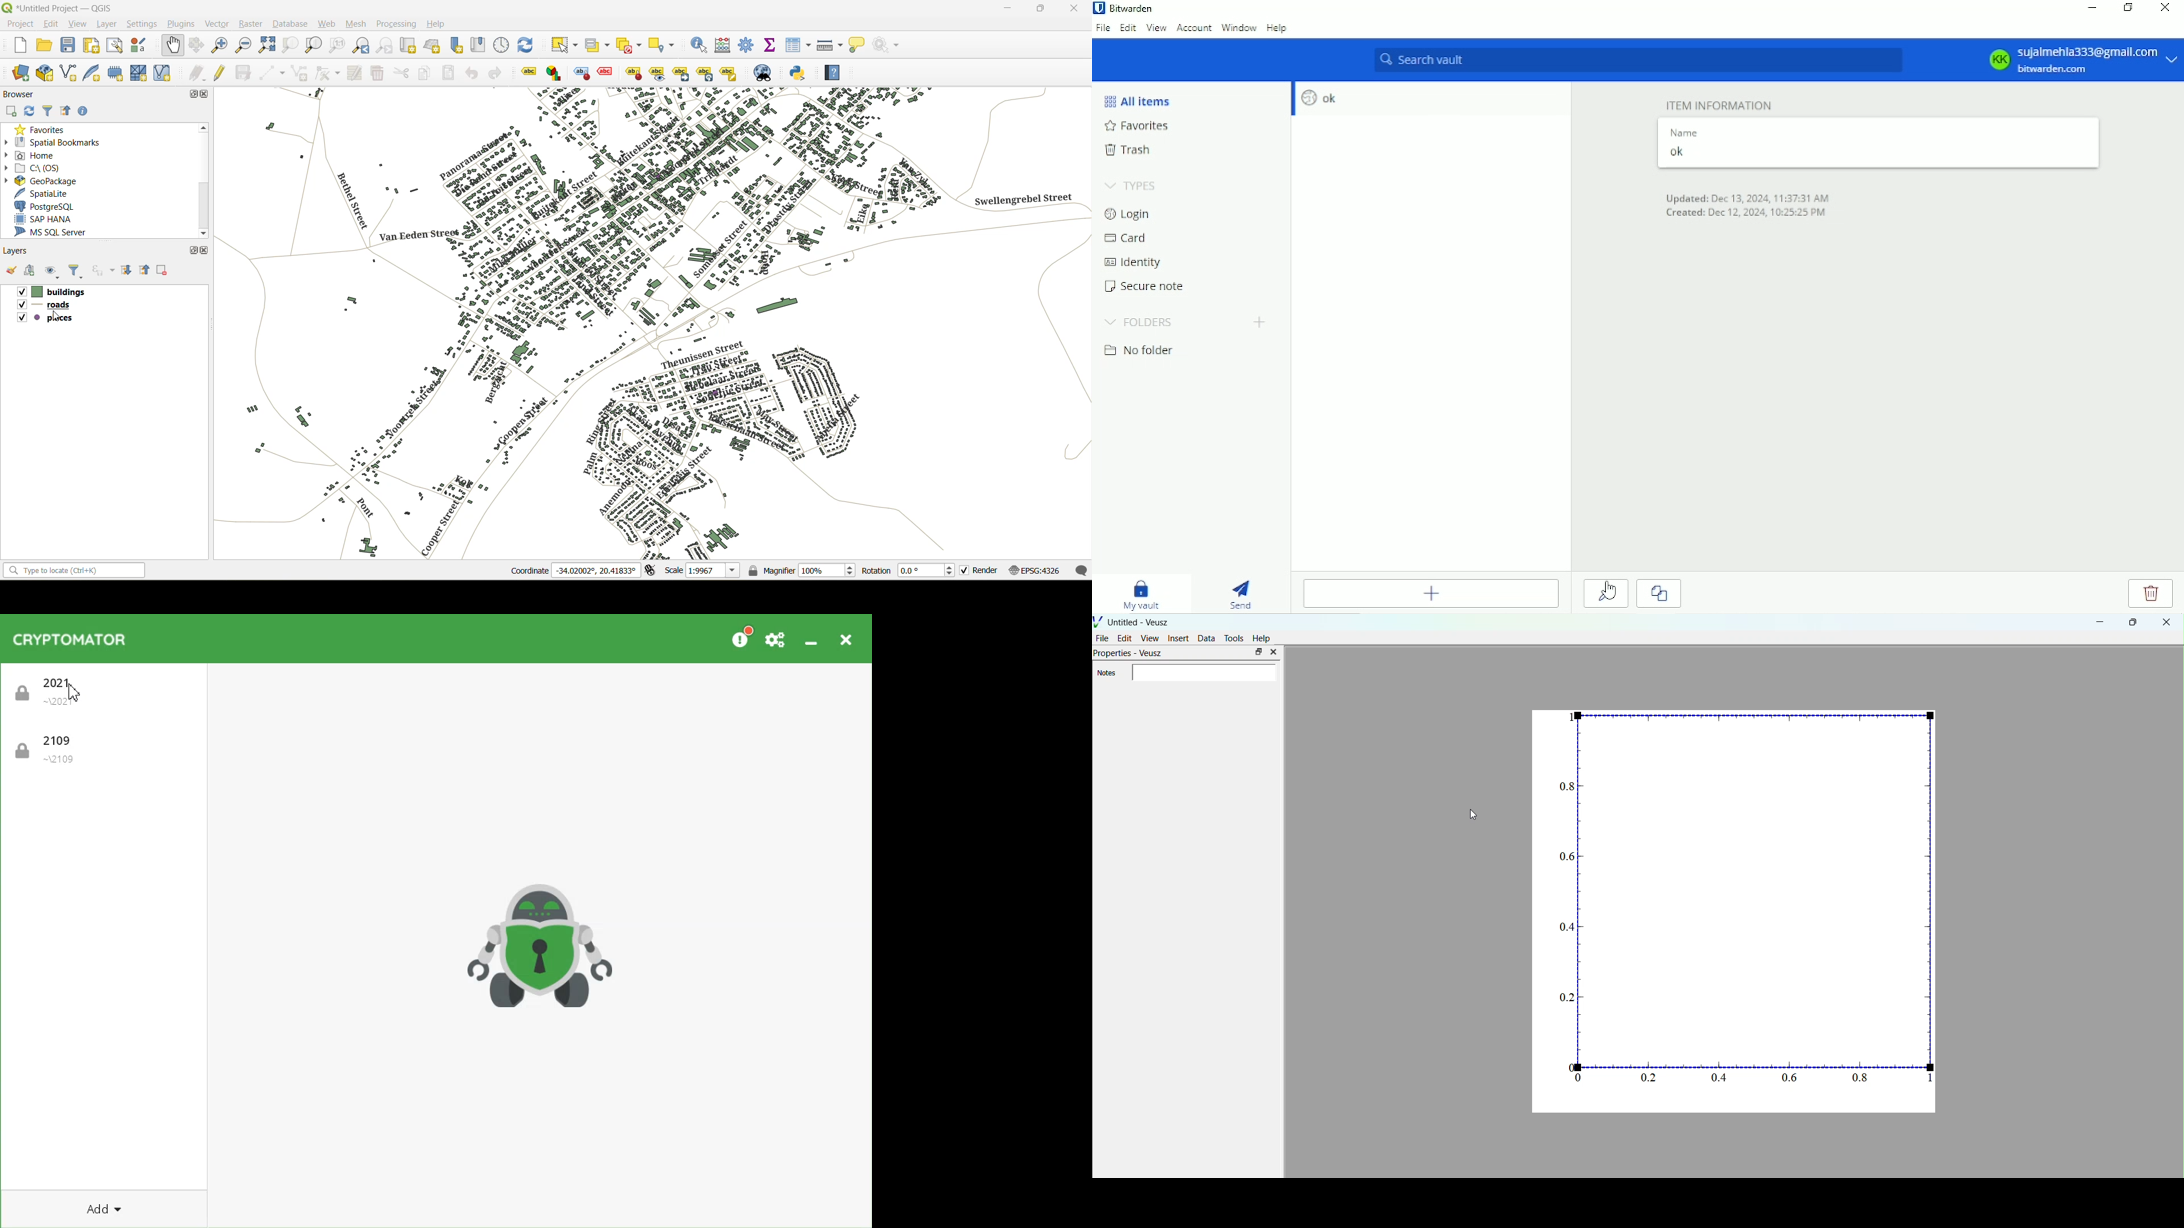 This screenshot has height=1232, width=2184. I want to click on Created on Dec 12, 2024, 10:25:25 PM, so click(1745, 214).